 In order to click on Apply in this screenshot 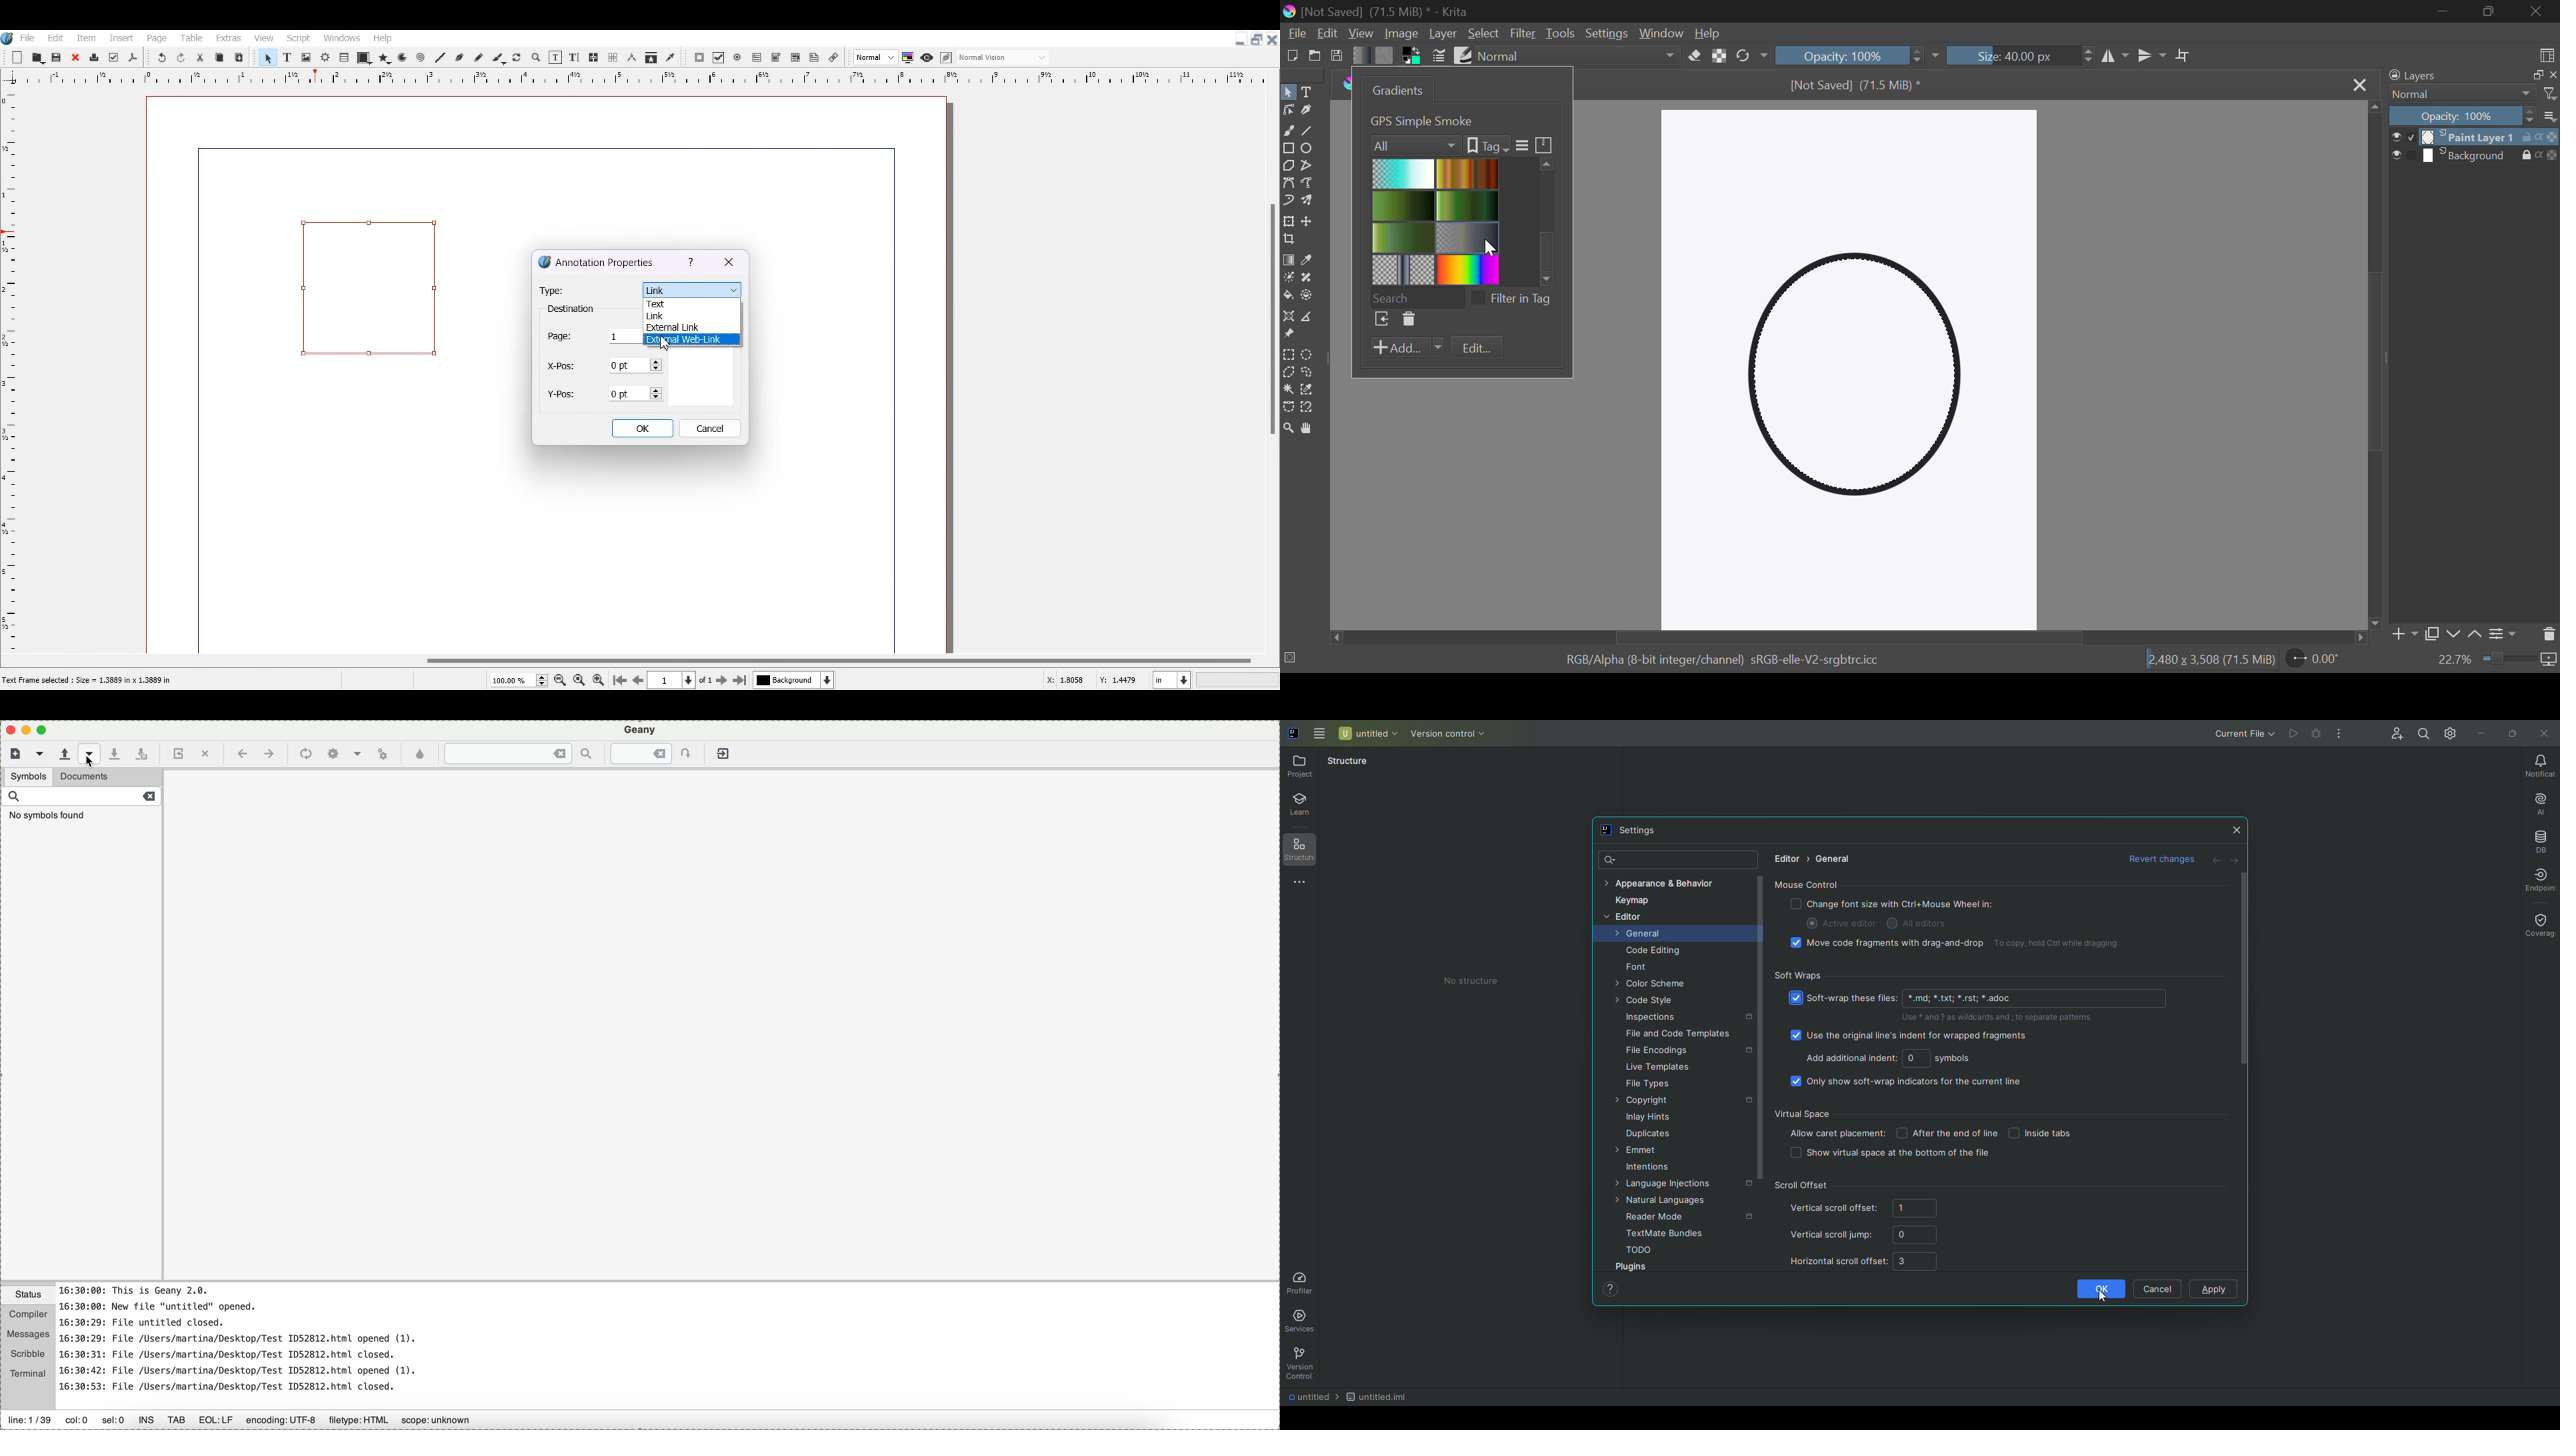, I will do `click(2216, 1289)`.